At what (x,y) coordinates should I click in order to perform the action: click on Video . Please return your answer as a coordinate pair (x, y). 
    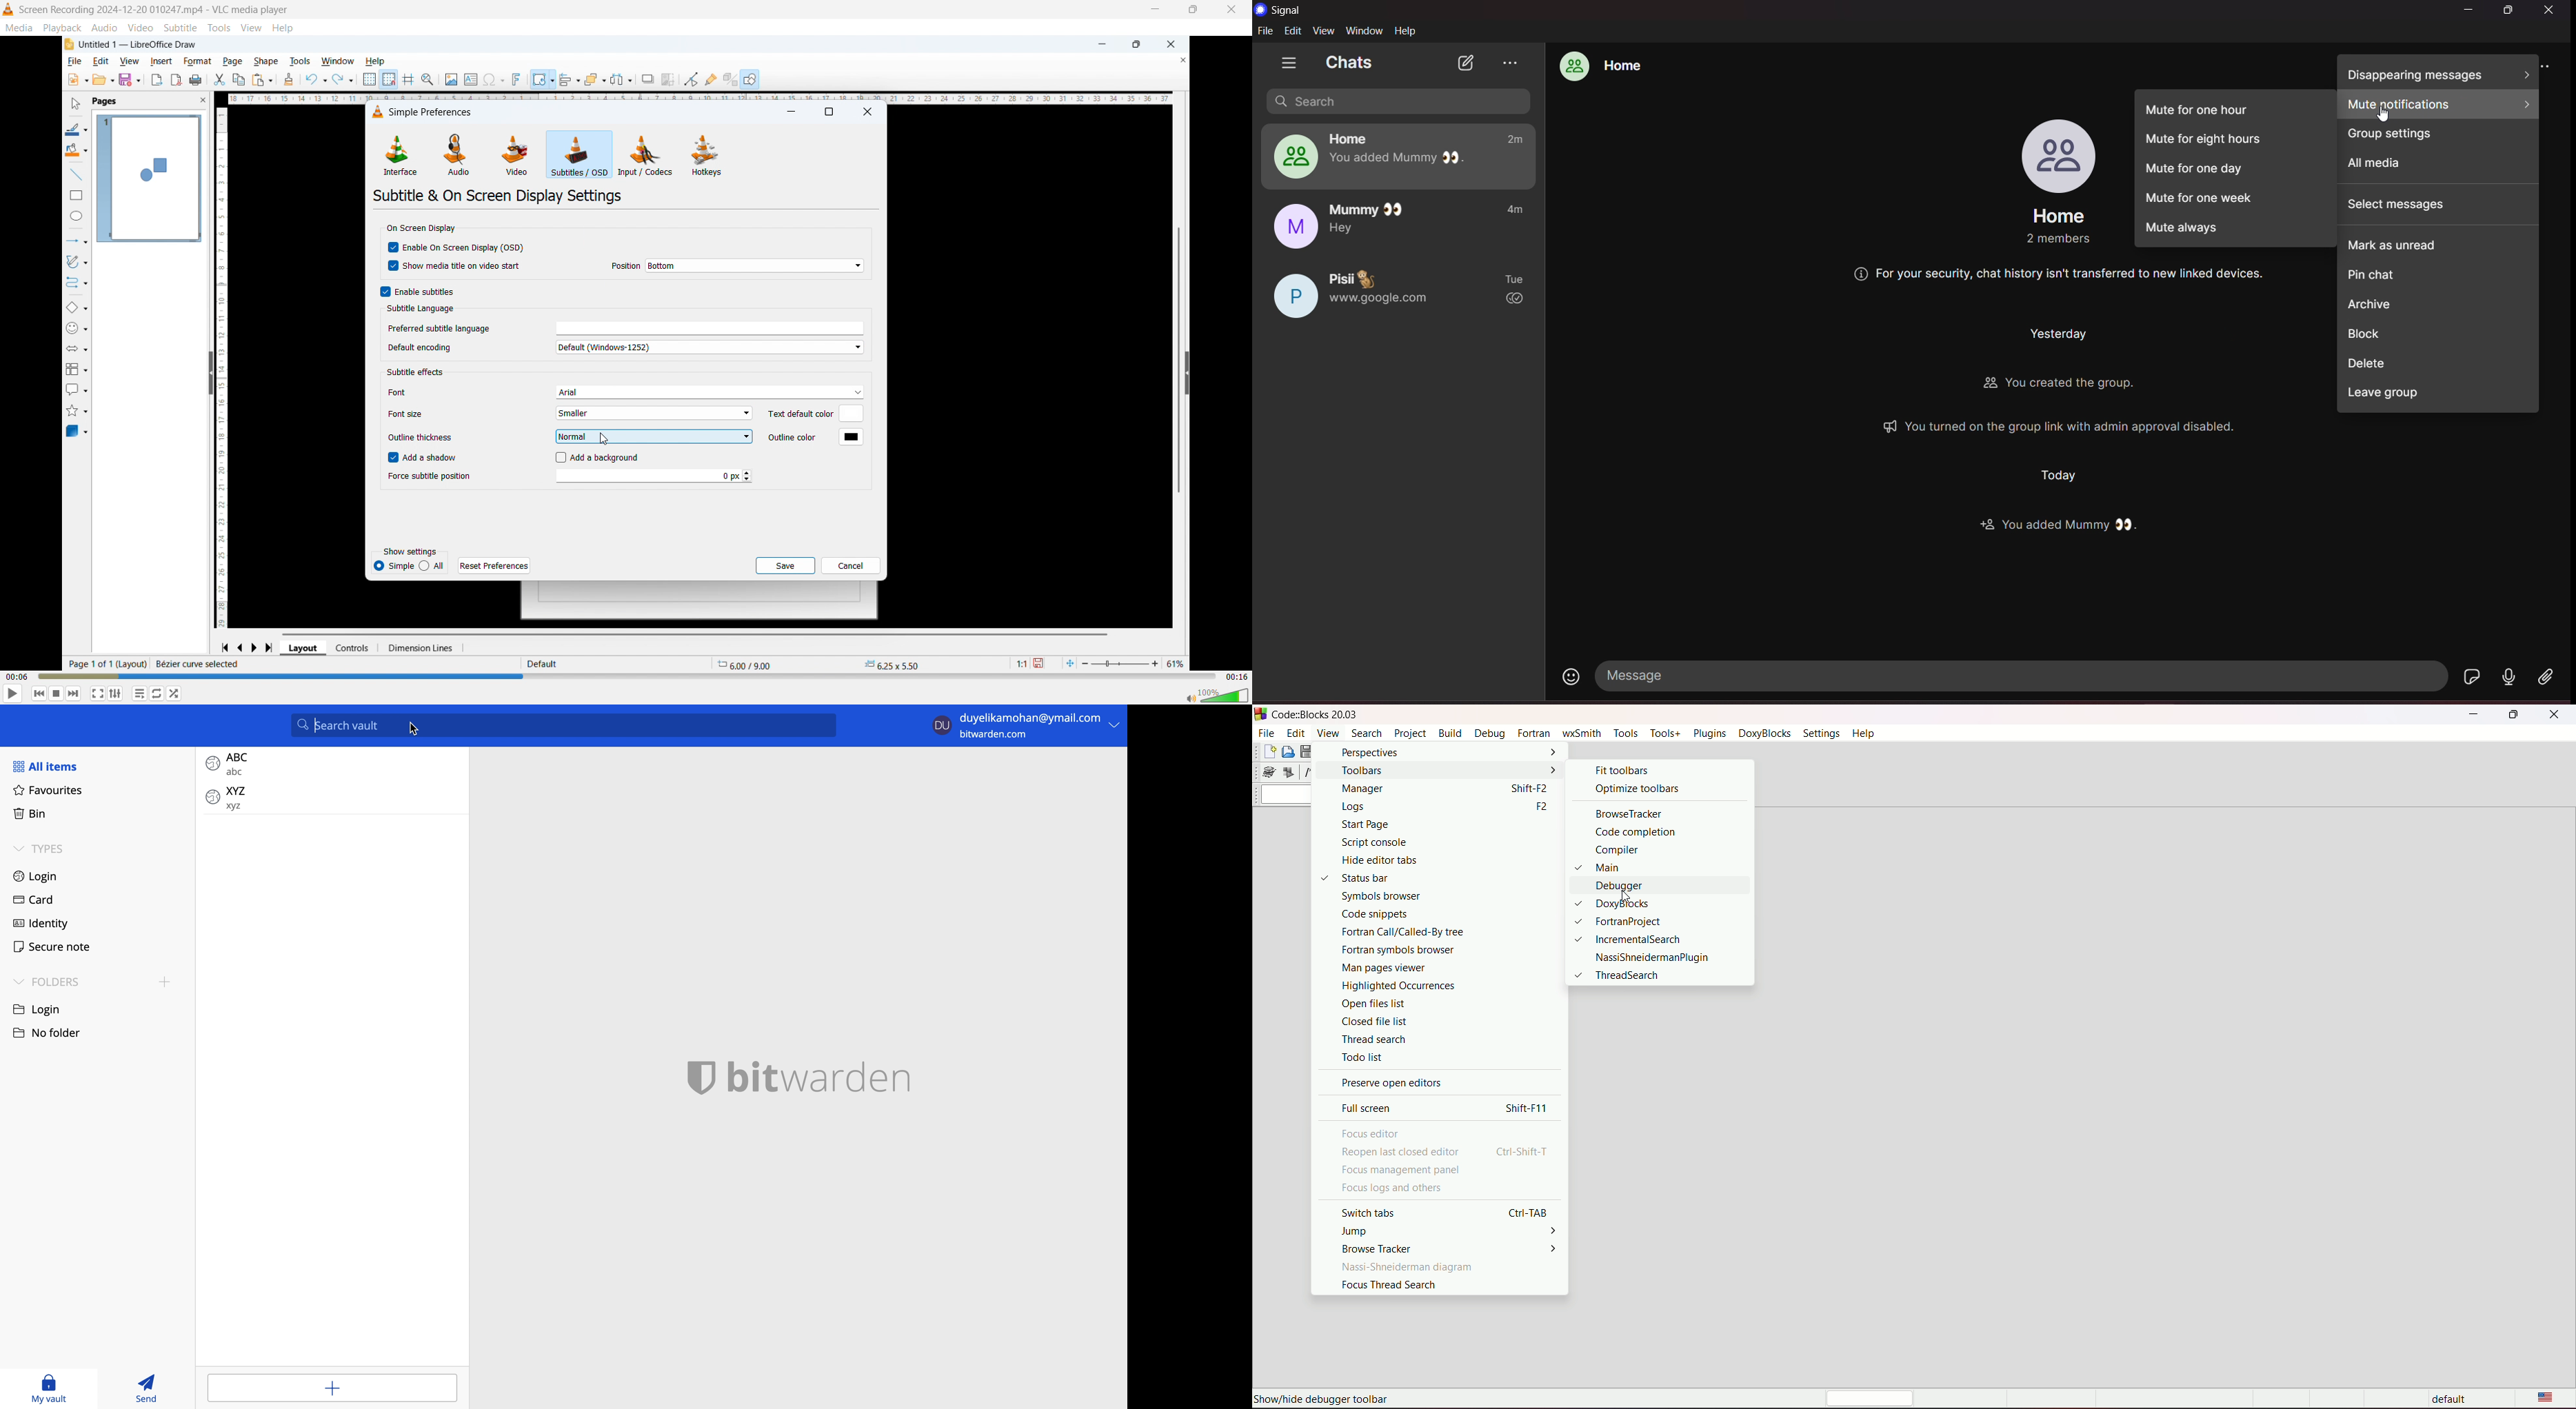
    Looking at the image, I should click on (515, 155).